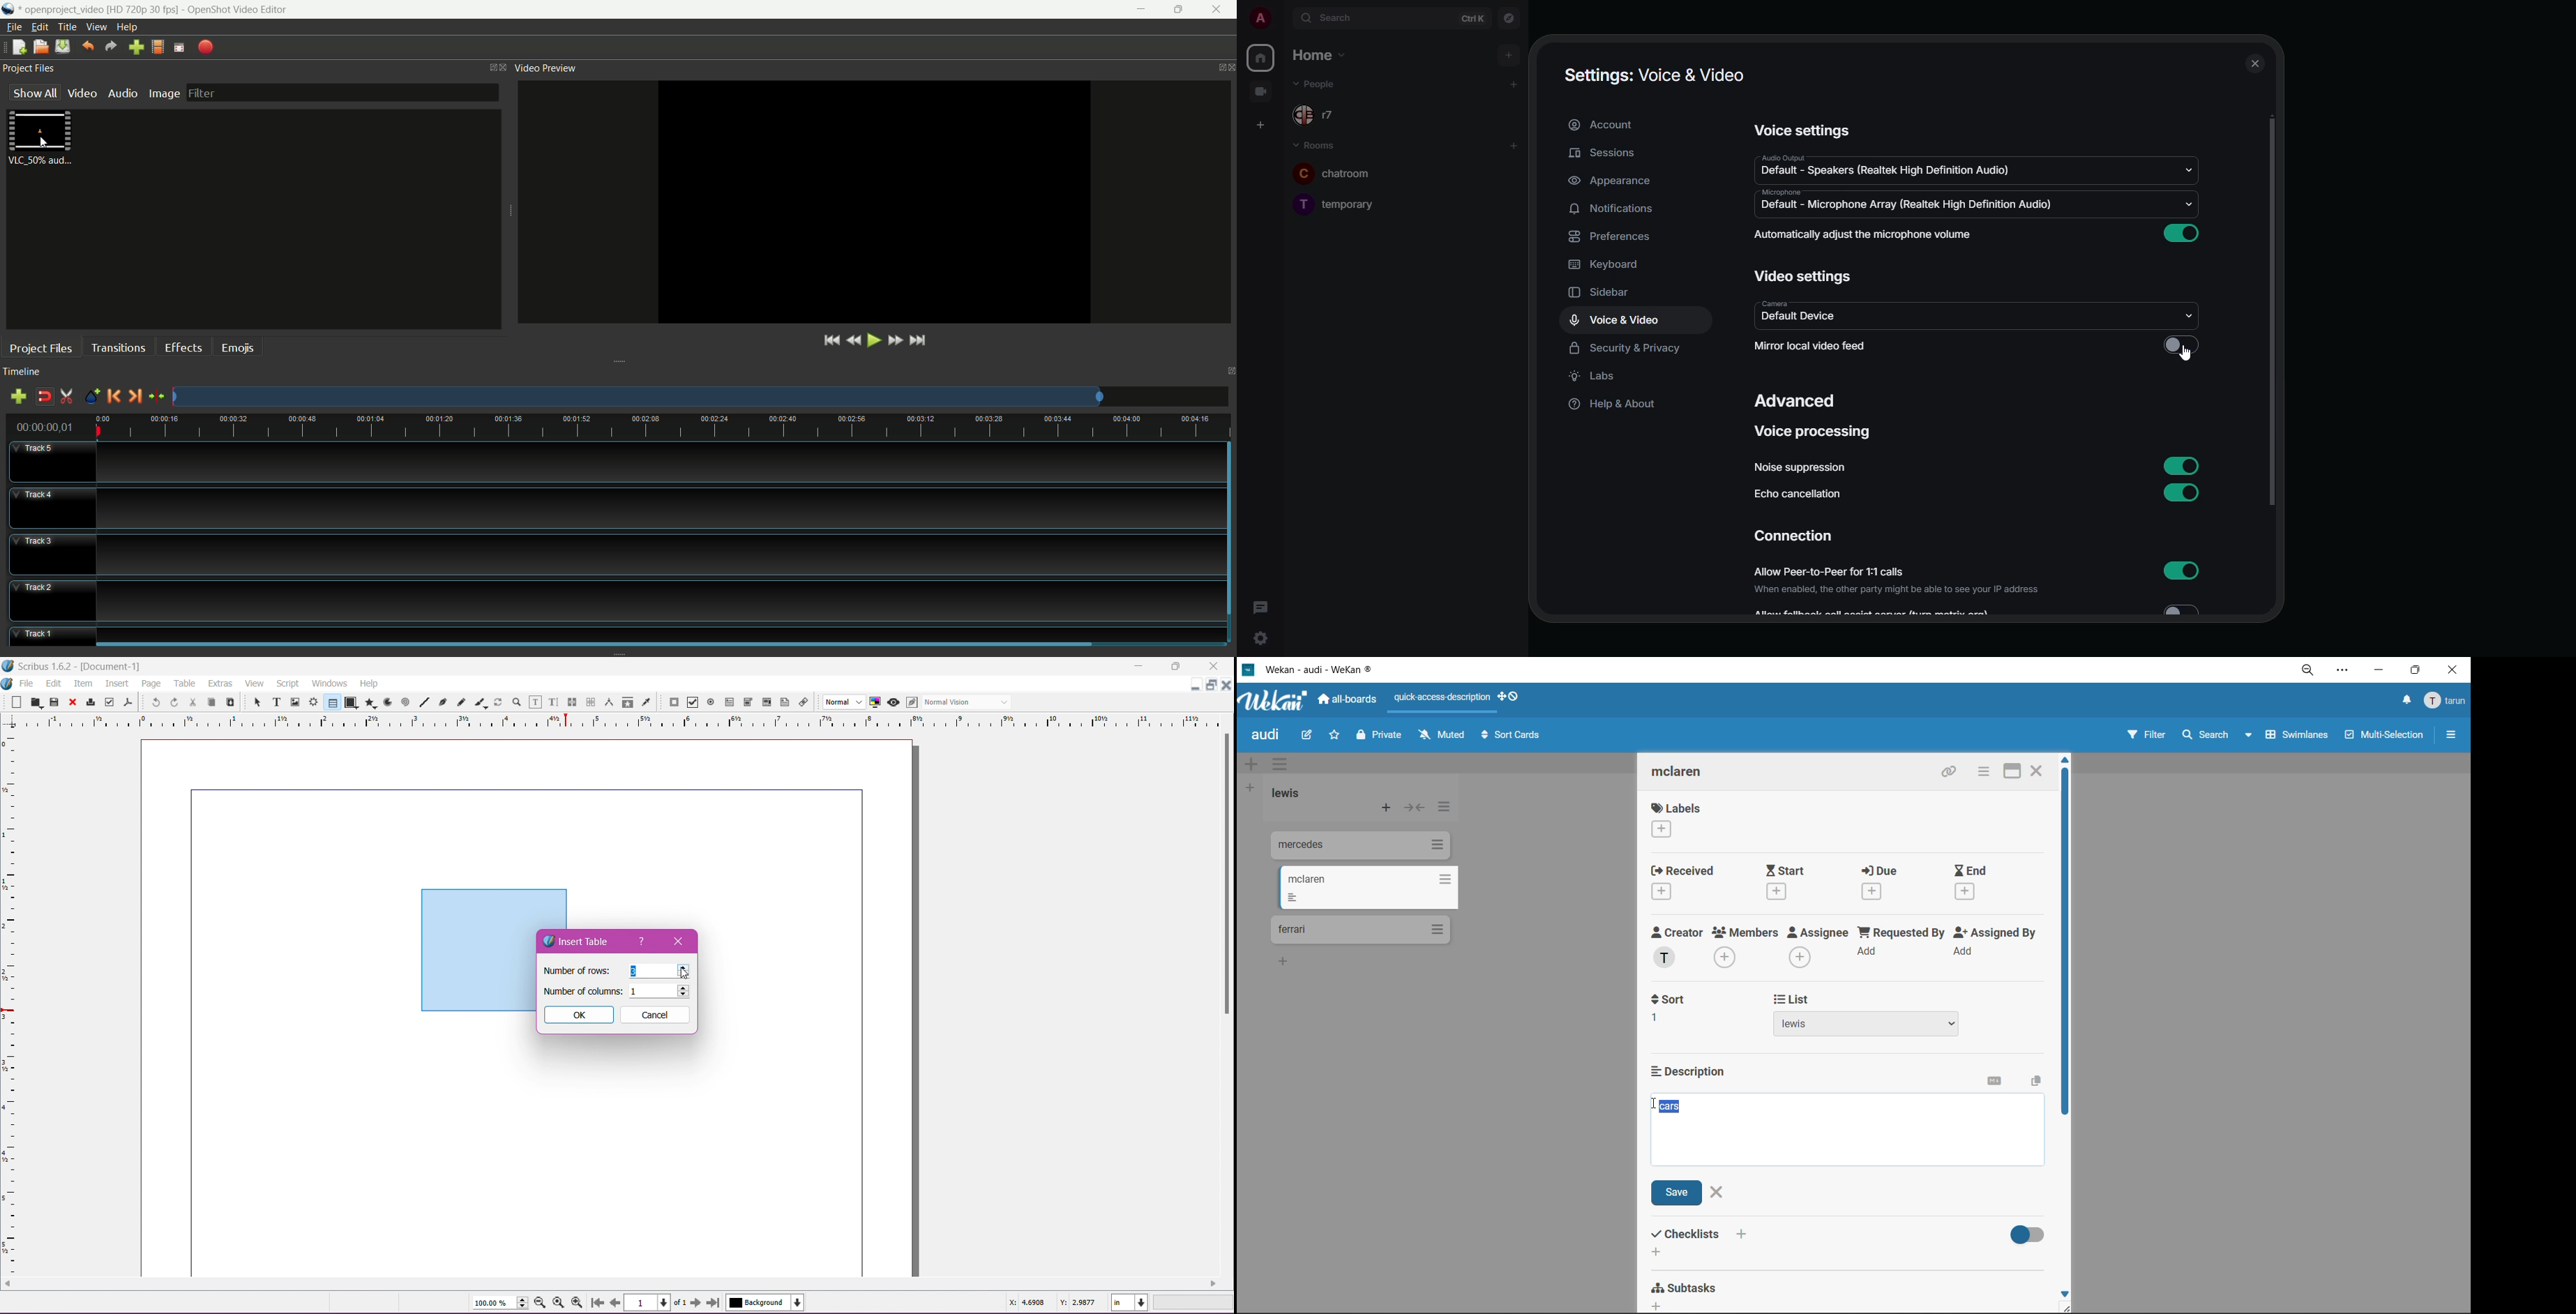 Image resolution: width=2576 pixels, height=1316 pixels. I want to click on close, so click(2257, 64).